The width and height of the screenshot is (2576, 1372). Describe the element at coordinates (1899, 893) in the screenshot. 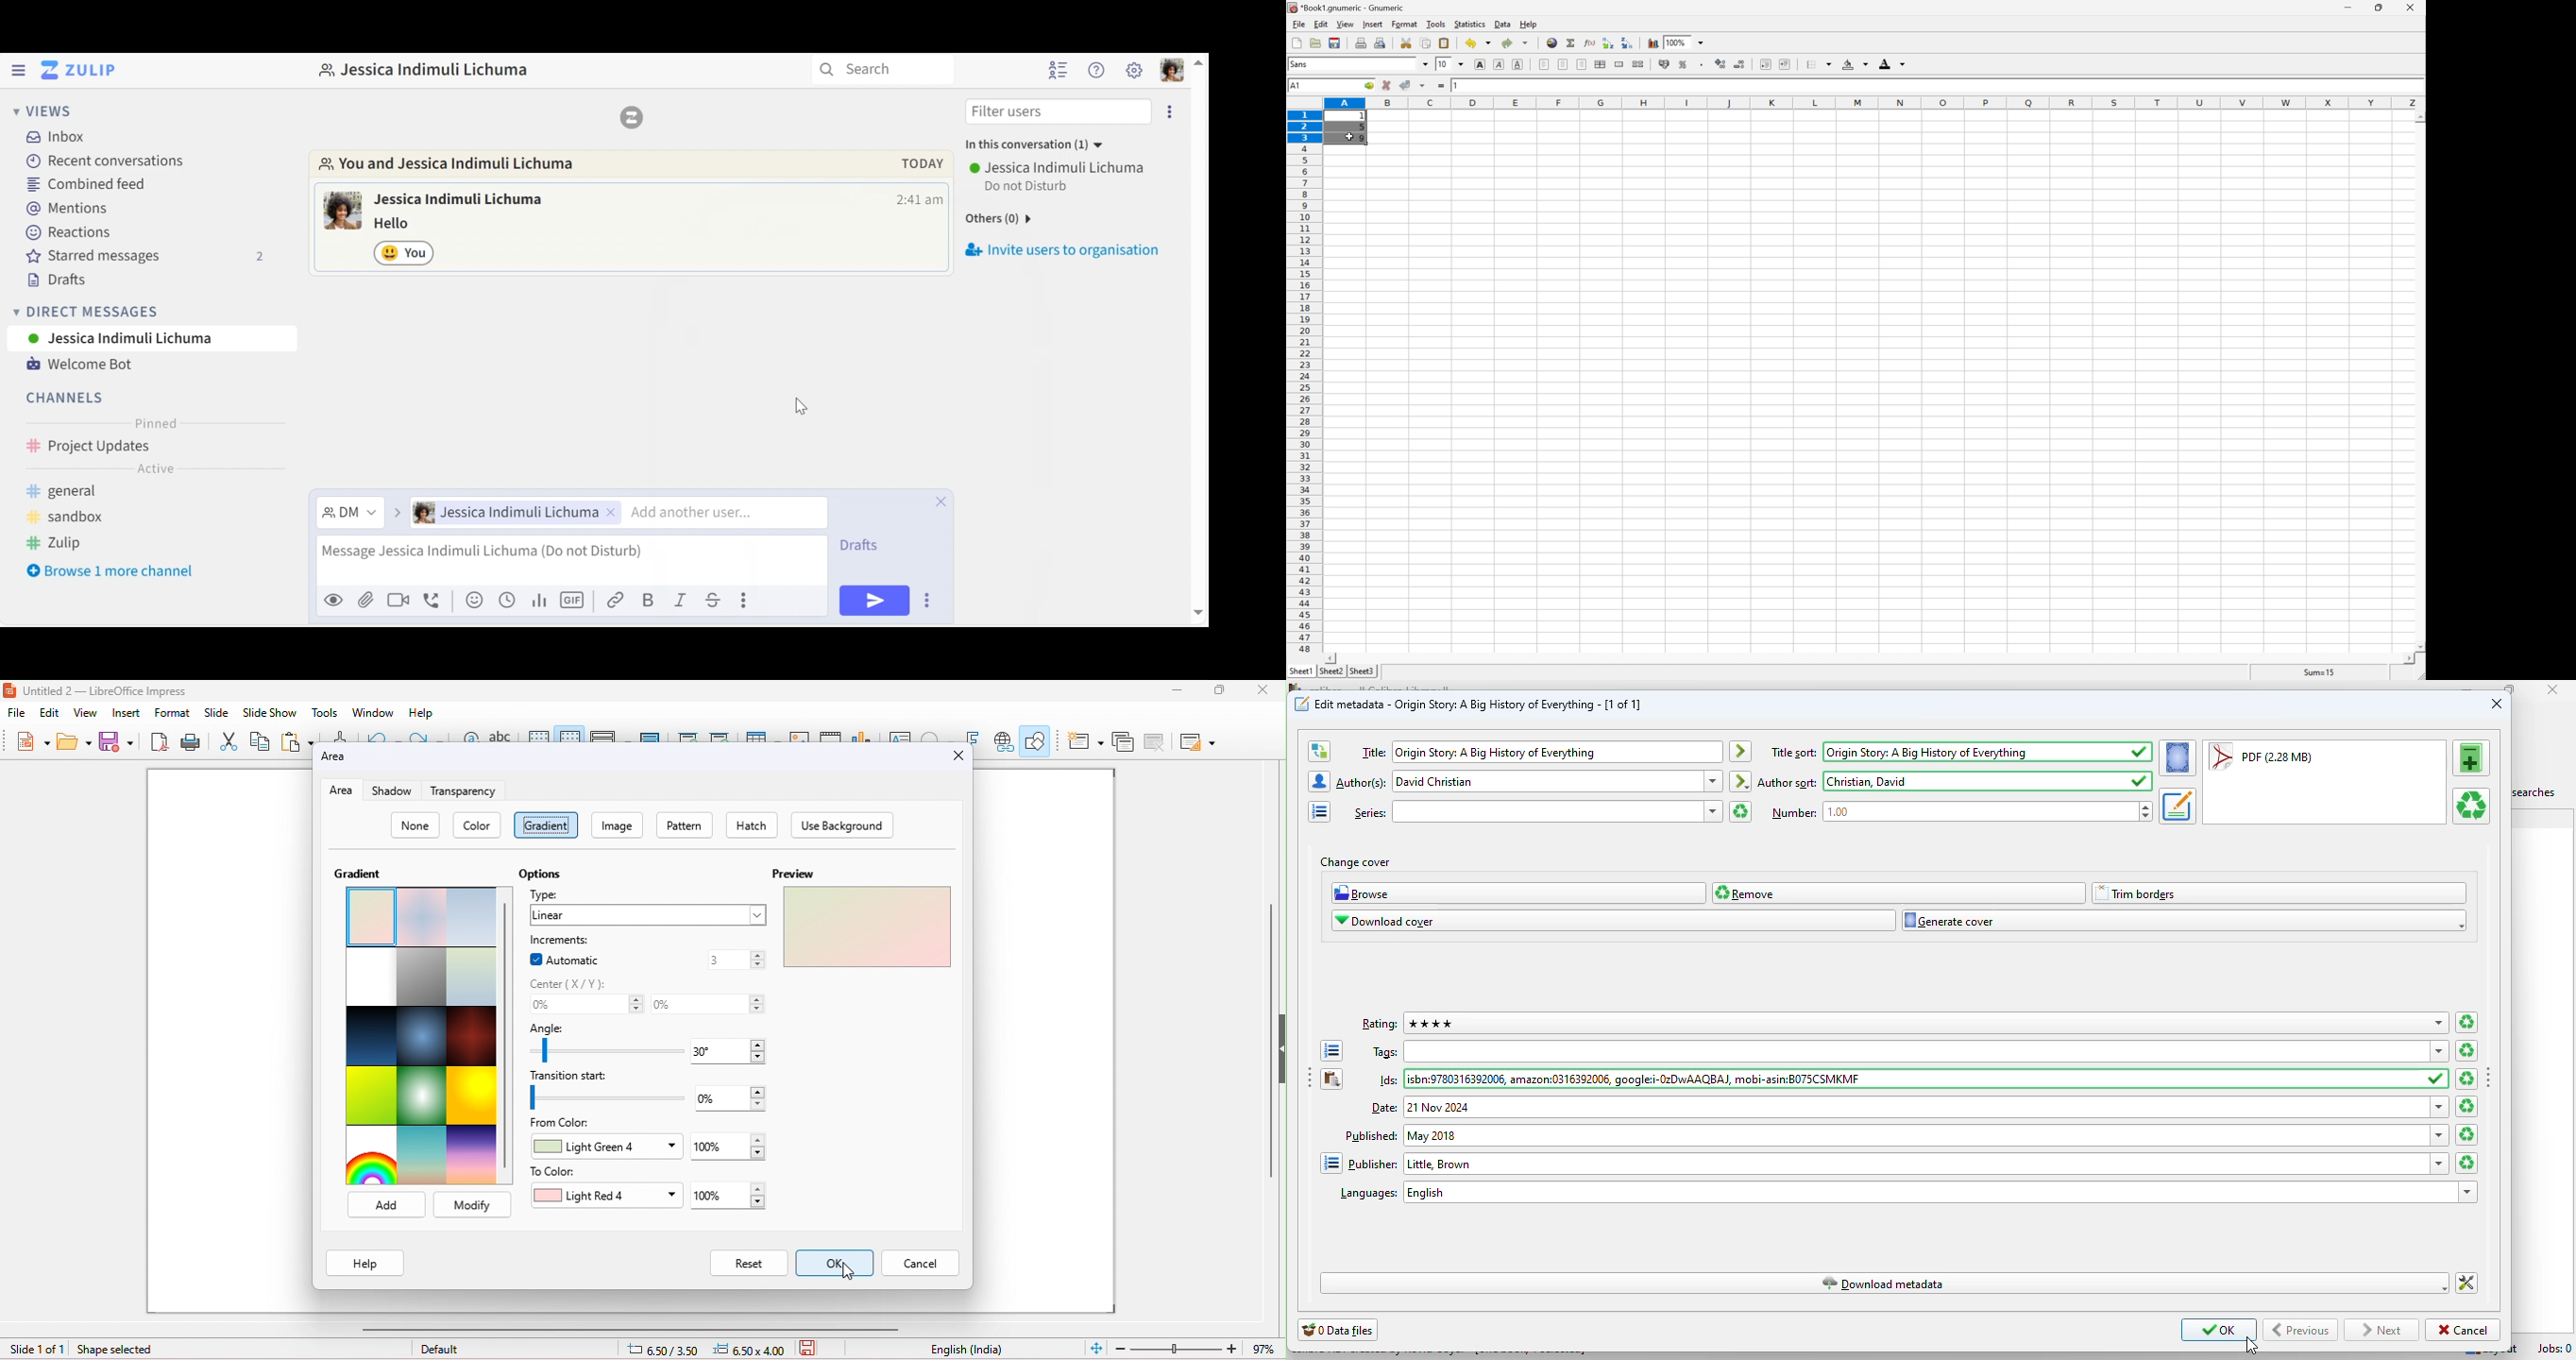

I see `remove` at that location.